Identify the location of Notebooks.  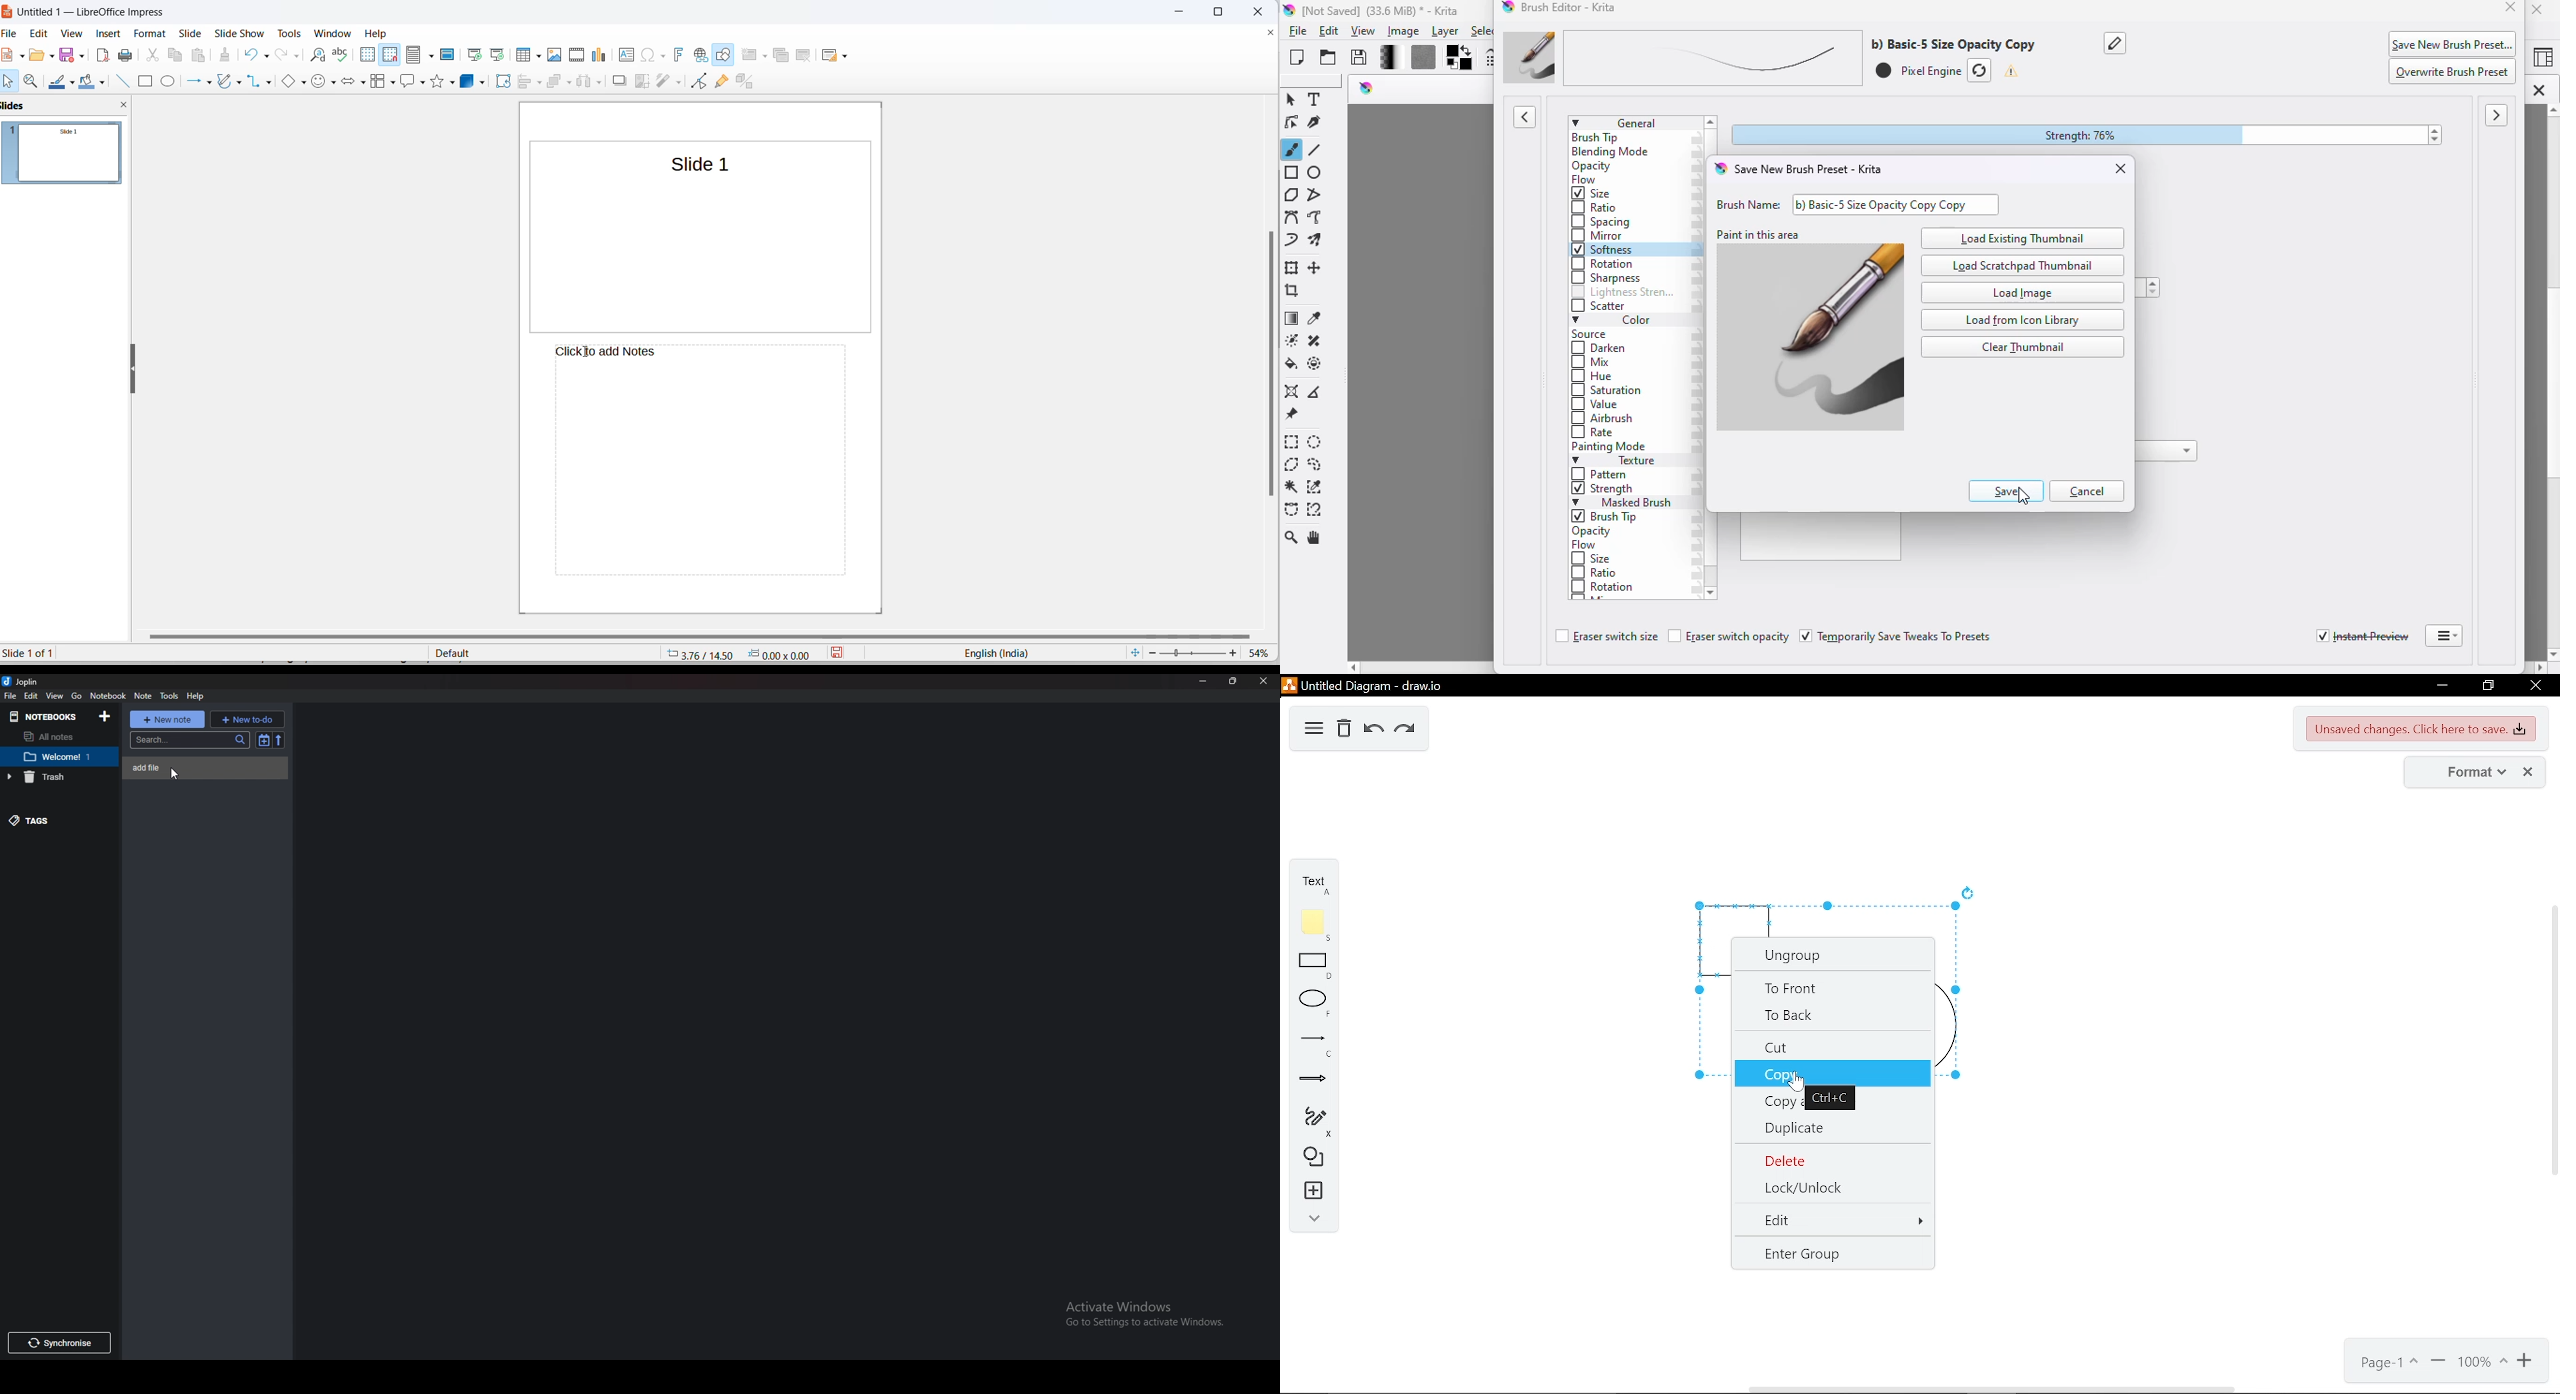
(45, 716).